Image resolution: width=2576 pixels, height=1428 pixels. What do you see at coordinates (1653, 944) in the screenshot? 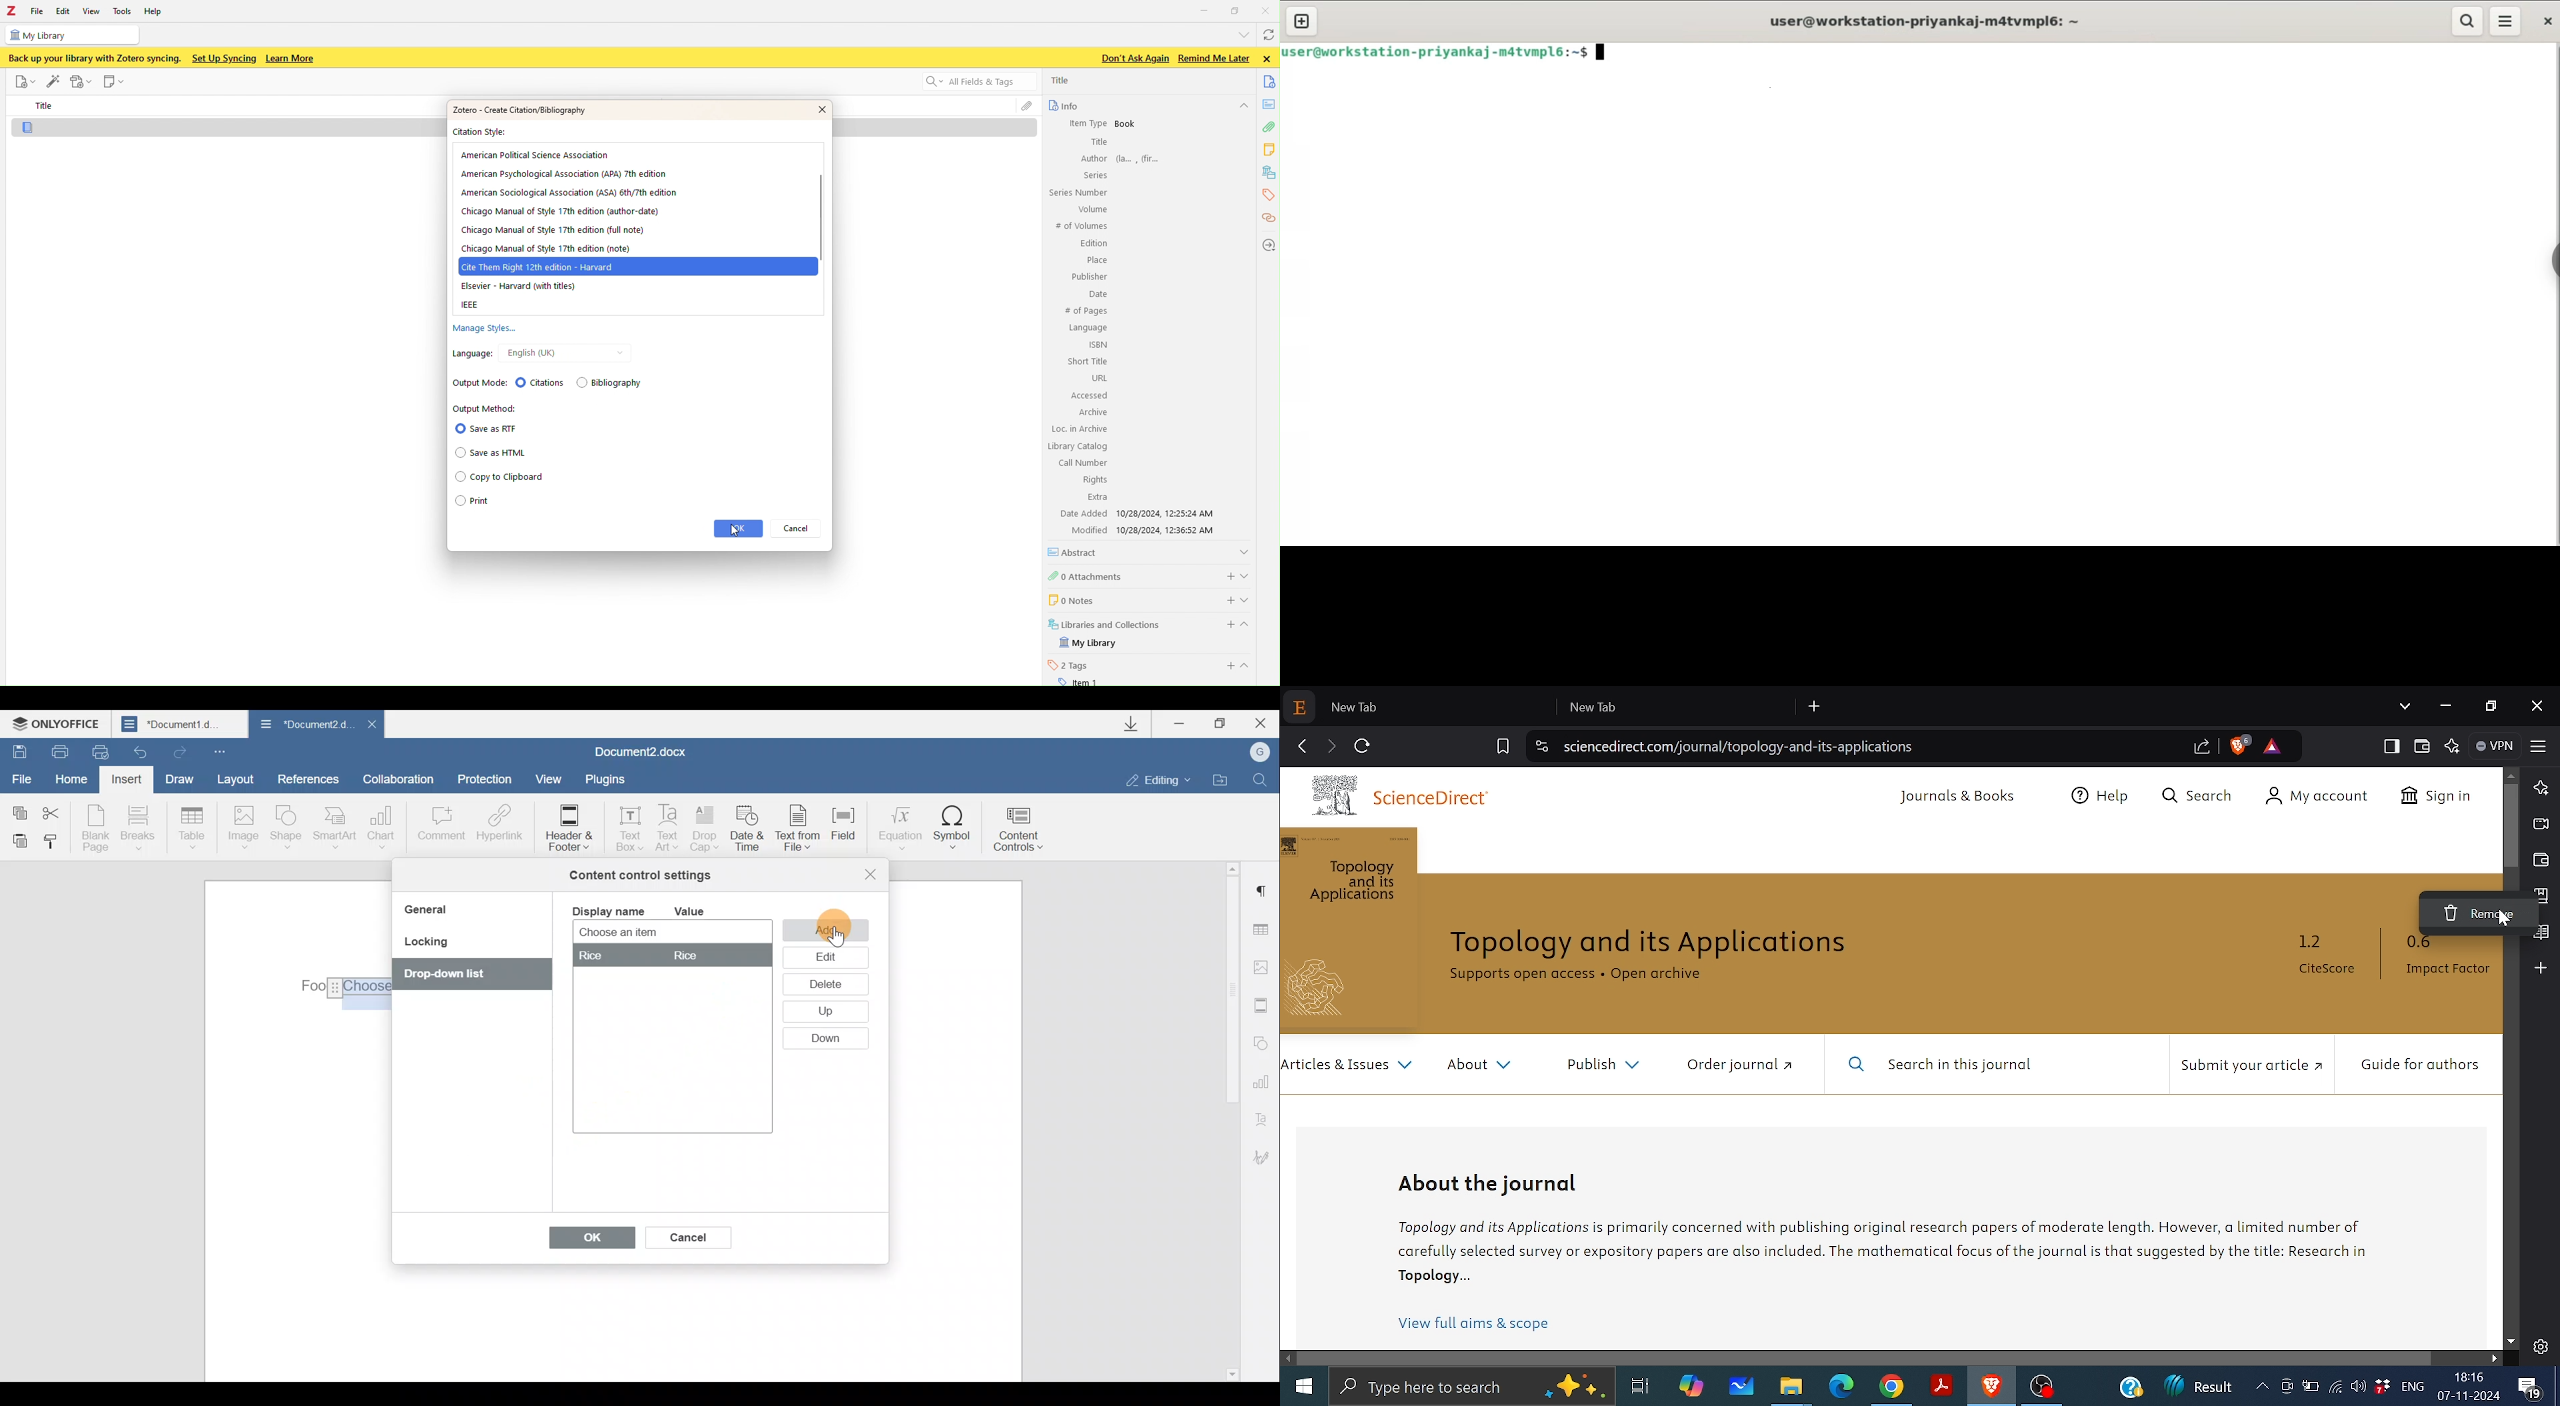
I see `Topology and its applications` at bounding box center [1653, 944].